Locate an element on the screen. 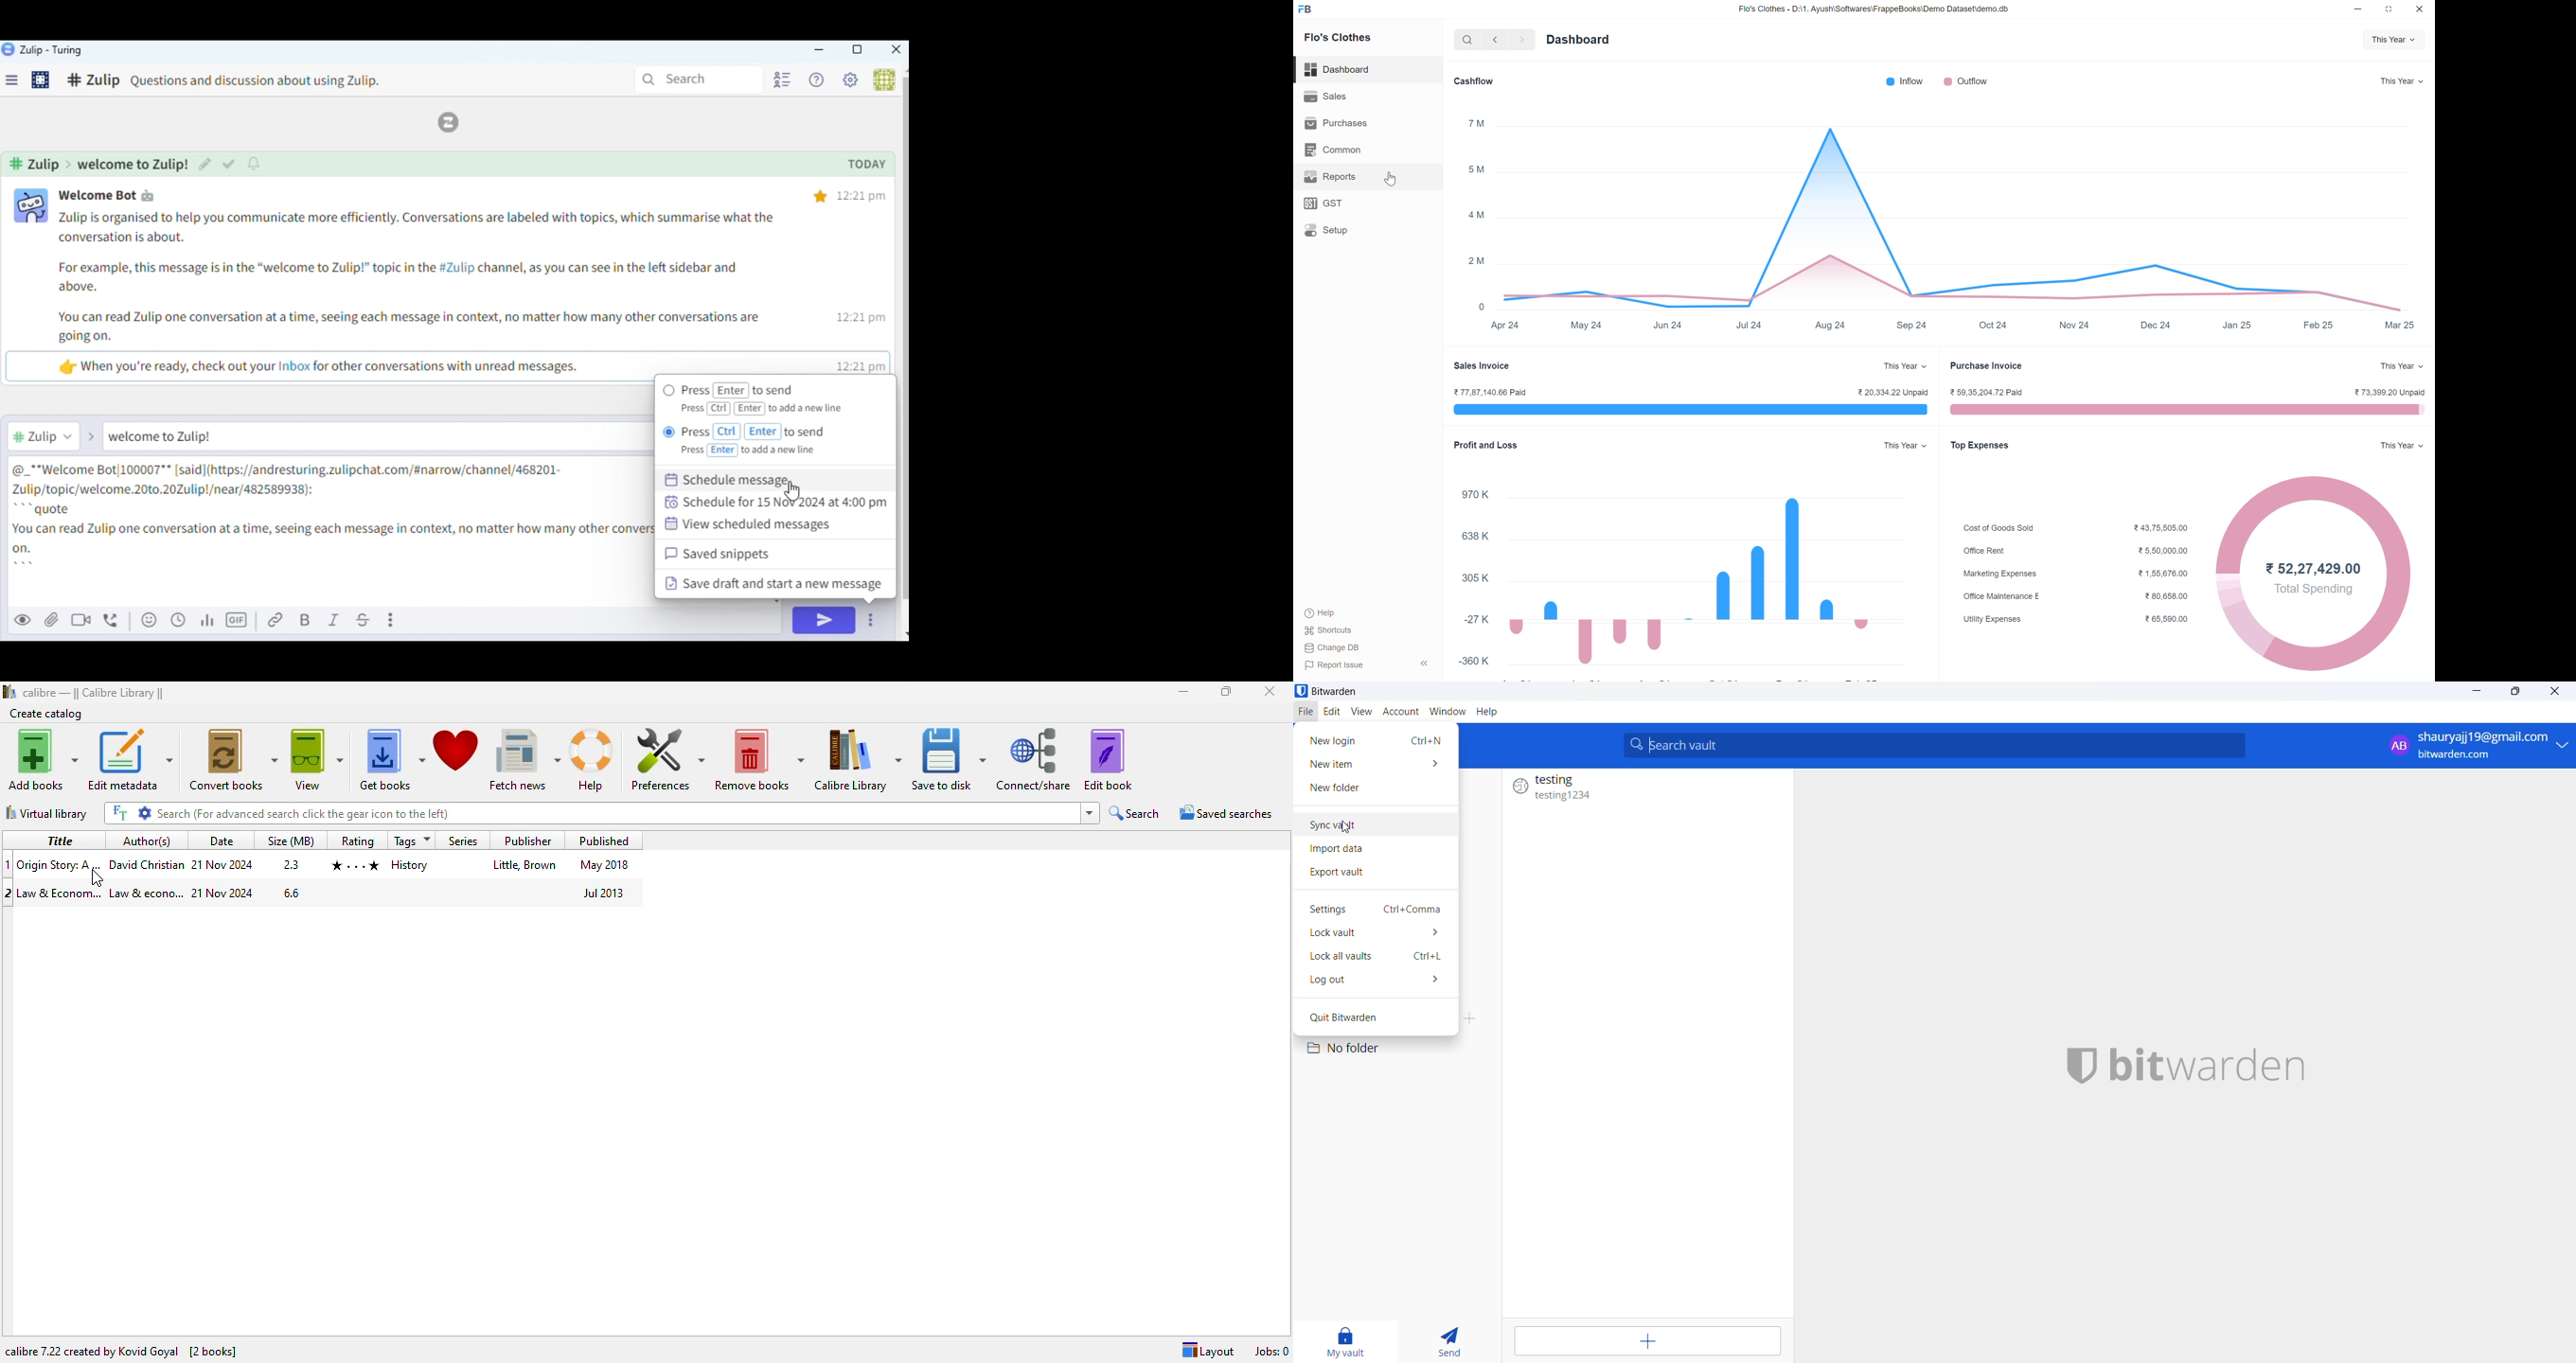 The height and width of the screenshot is (1372, 2576). Report Issue « is located at coordinates (1369, 665).